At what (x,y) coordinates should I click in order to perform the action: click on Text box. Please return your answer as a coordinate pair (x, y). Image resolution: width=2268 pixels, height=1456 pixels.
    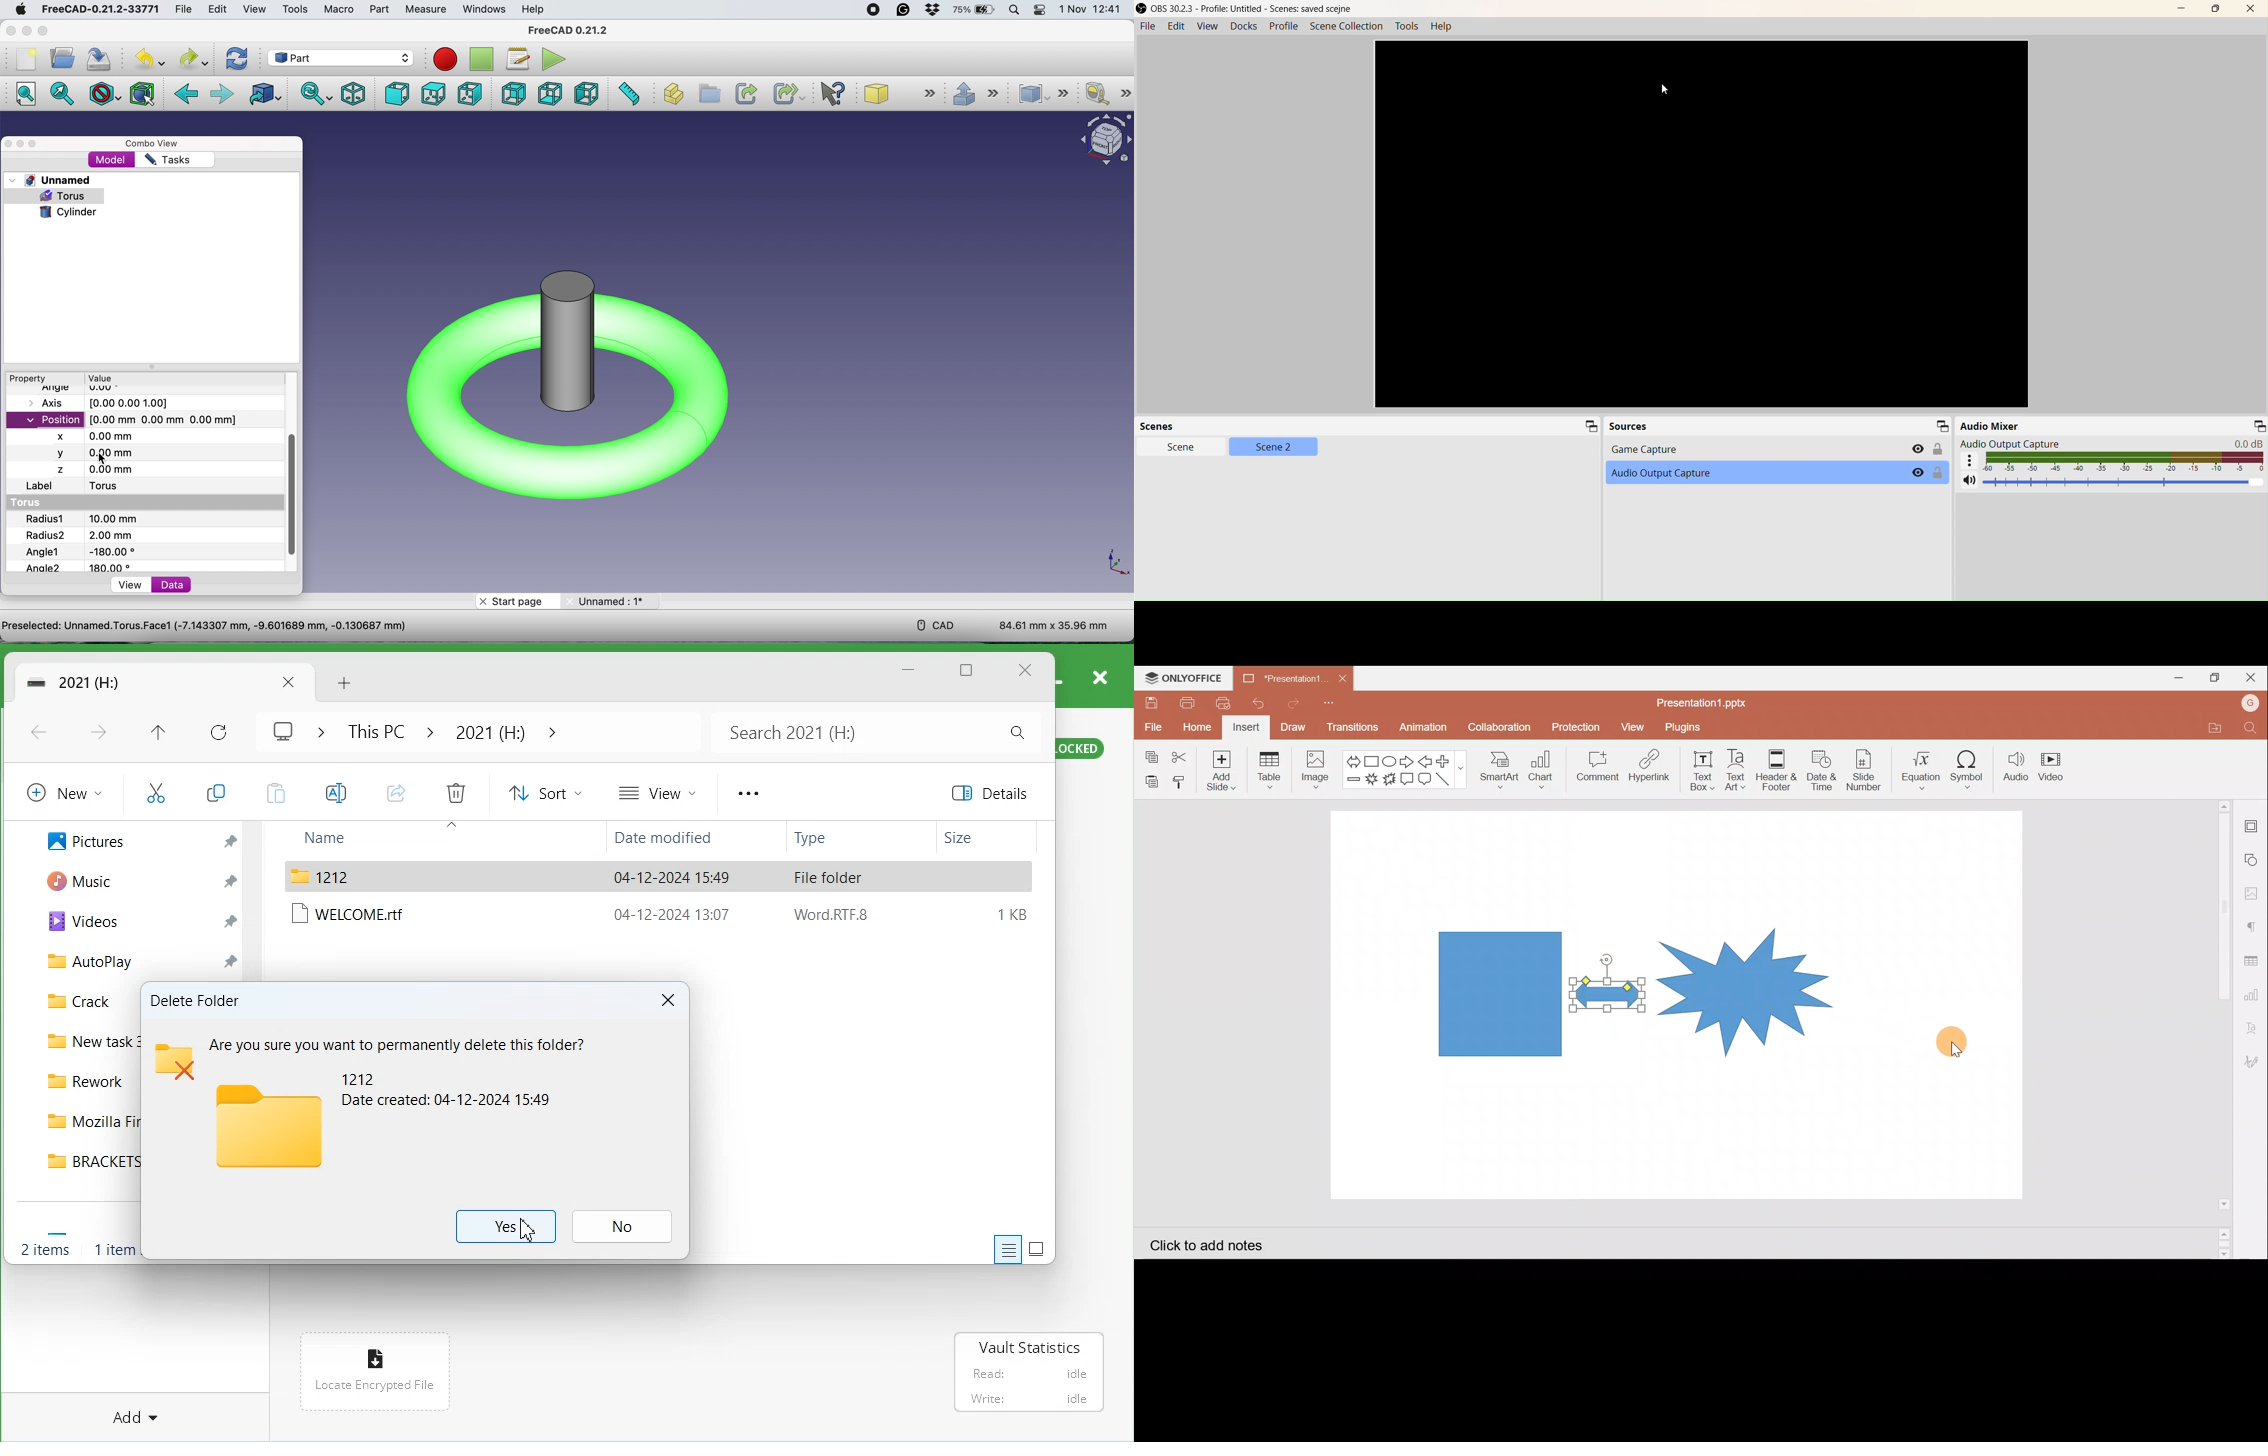
    Looking at the image, I should click on (1705, 770).